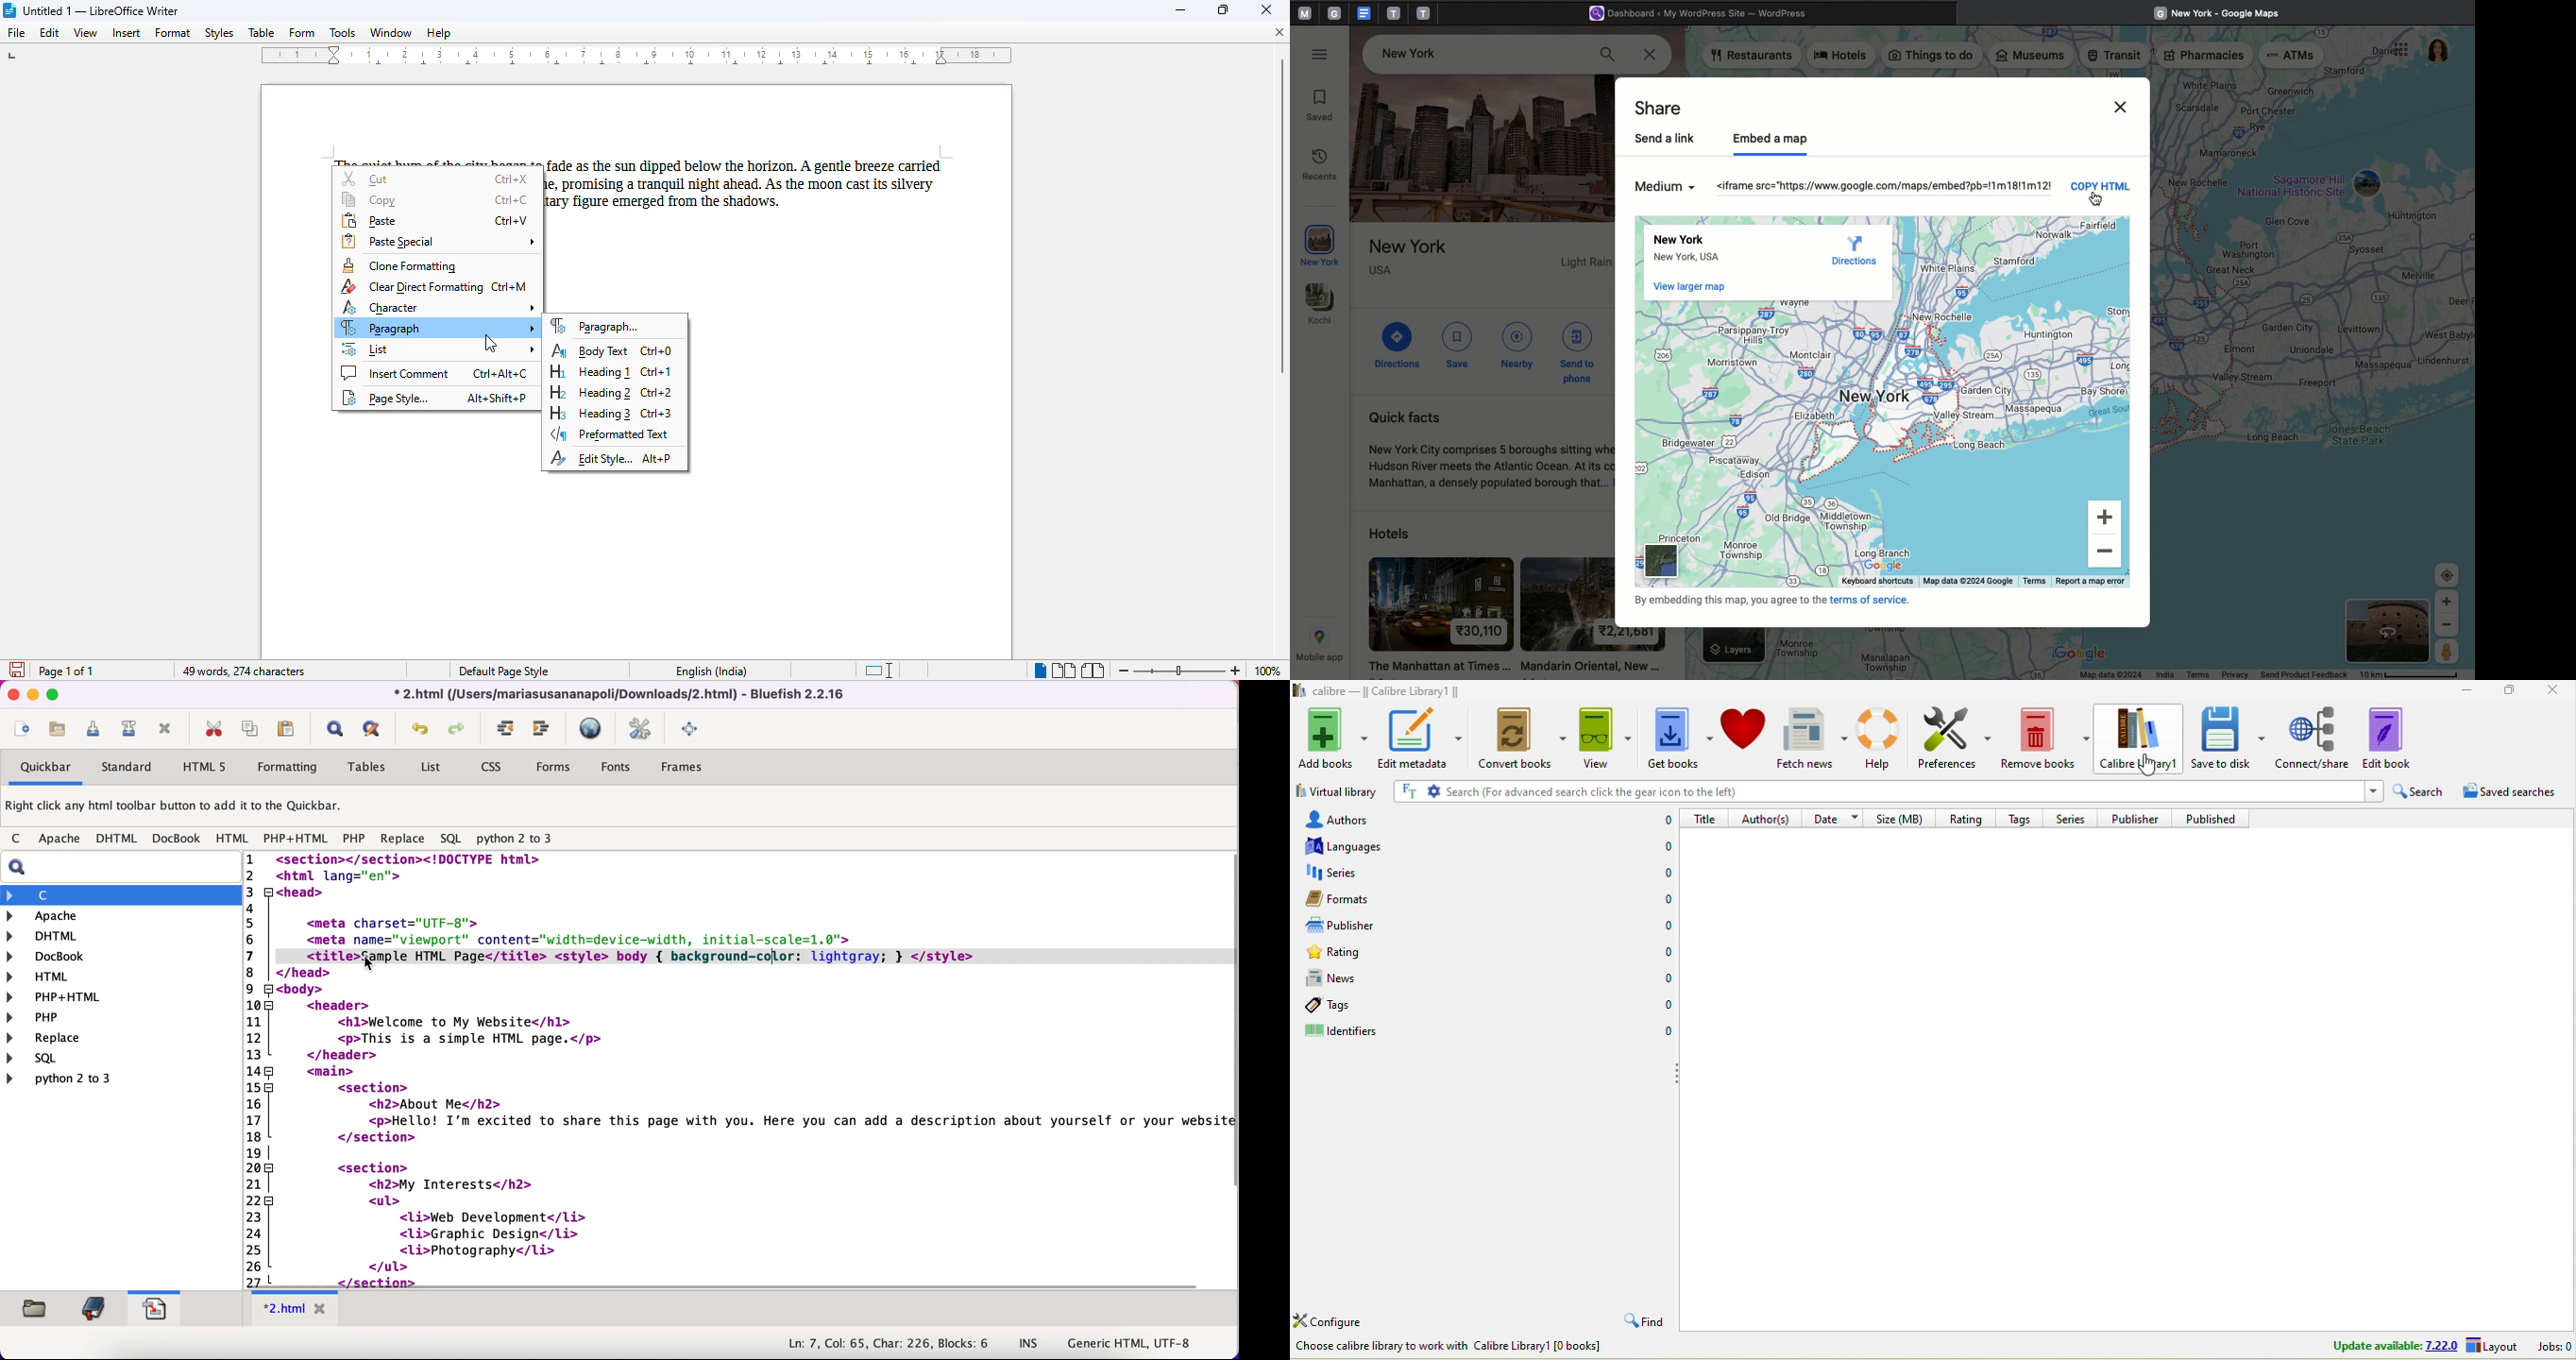 Image resolution: width=2576 pixels, height=1372 pixels. Describe the element at coordinates (2517, 794) in the screenshot. I see `saved searches` at that location.